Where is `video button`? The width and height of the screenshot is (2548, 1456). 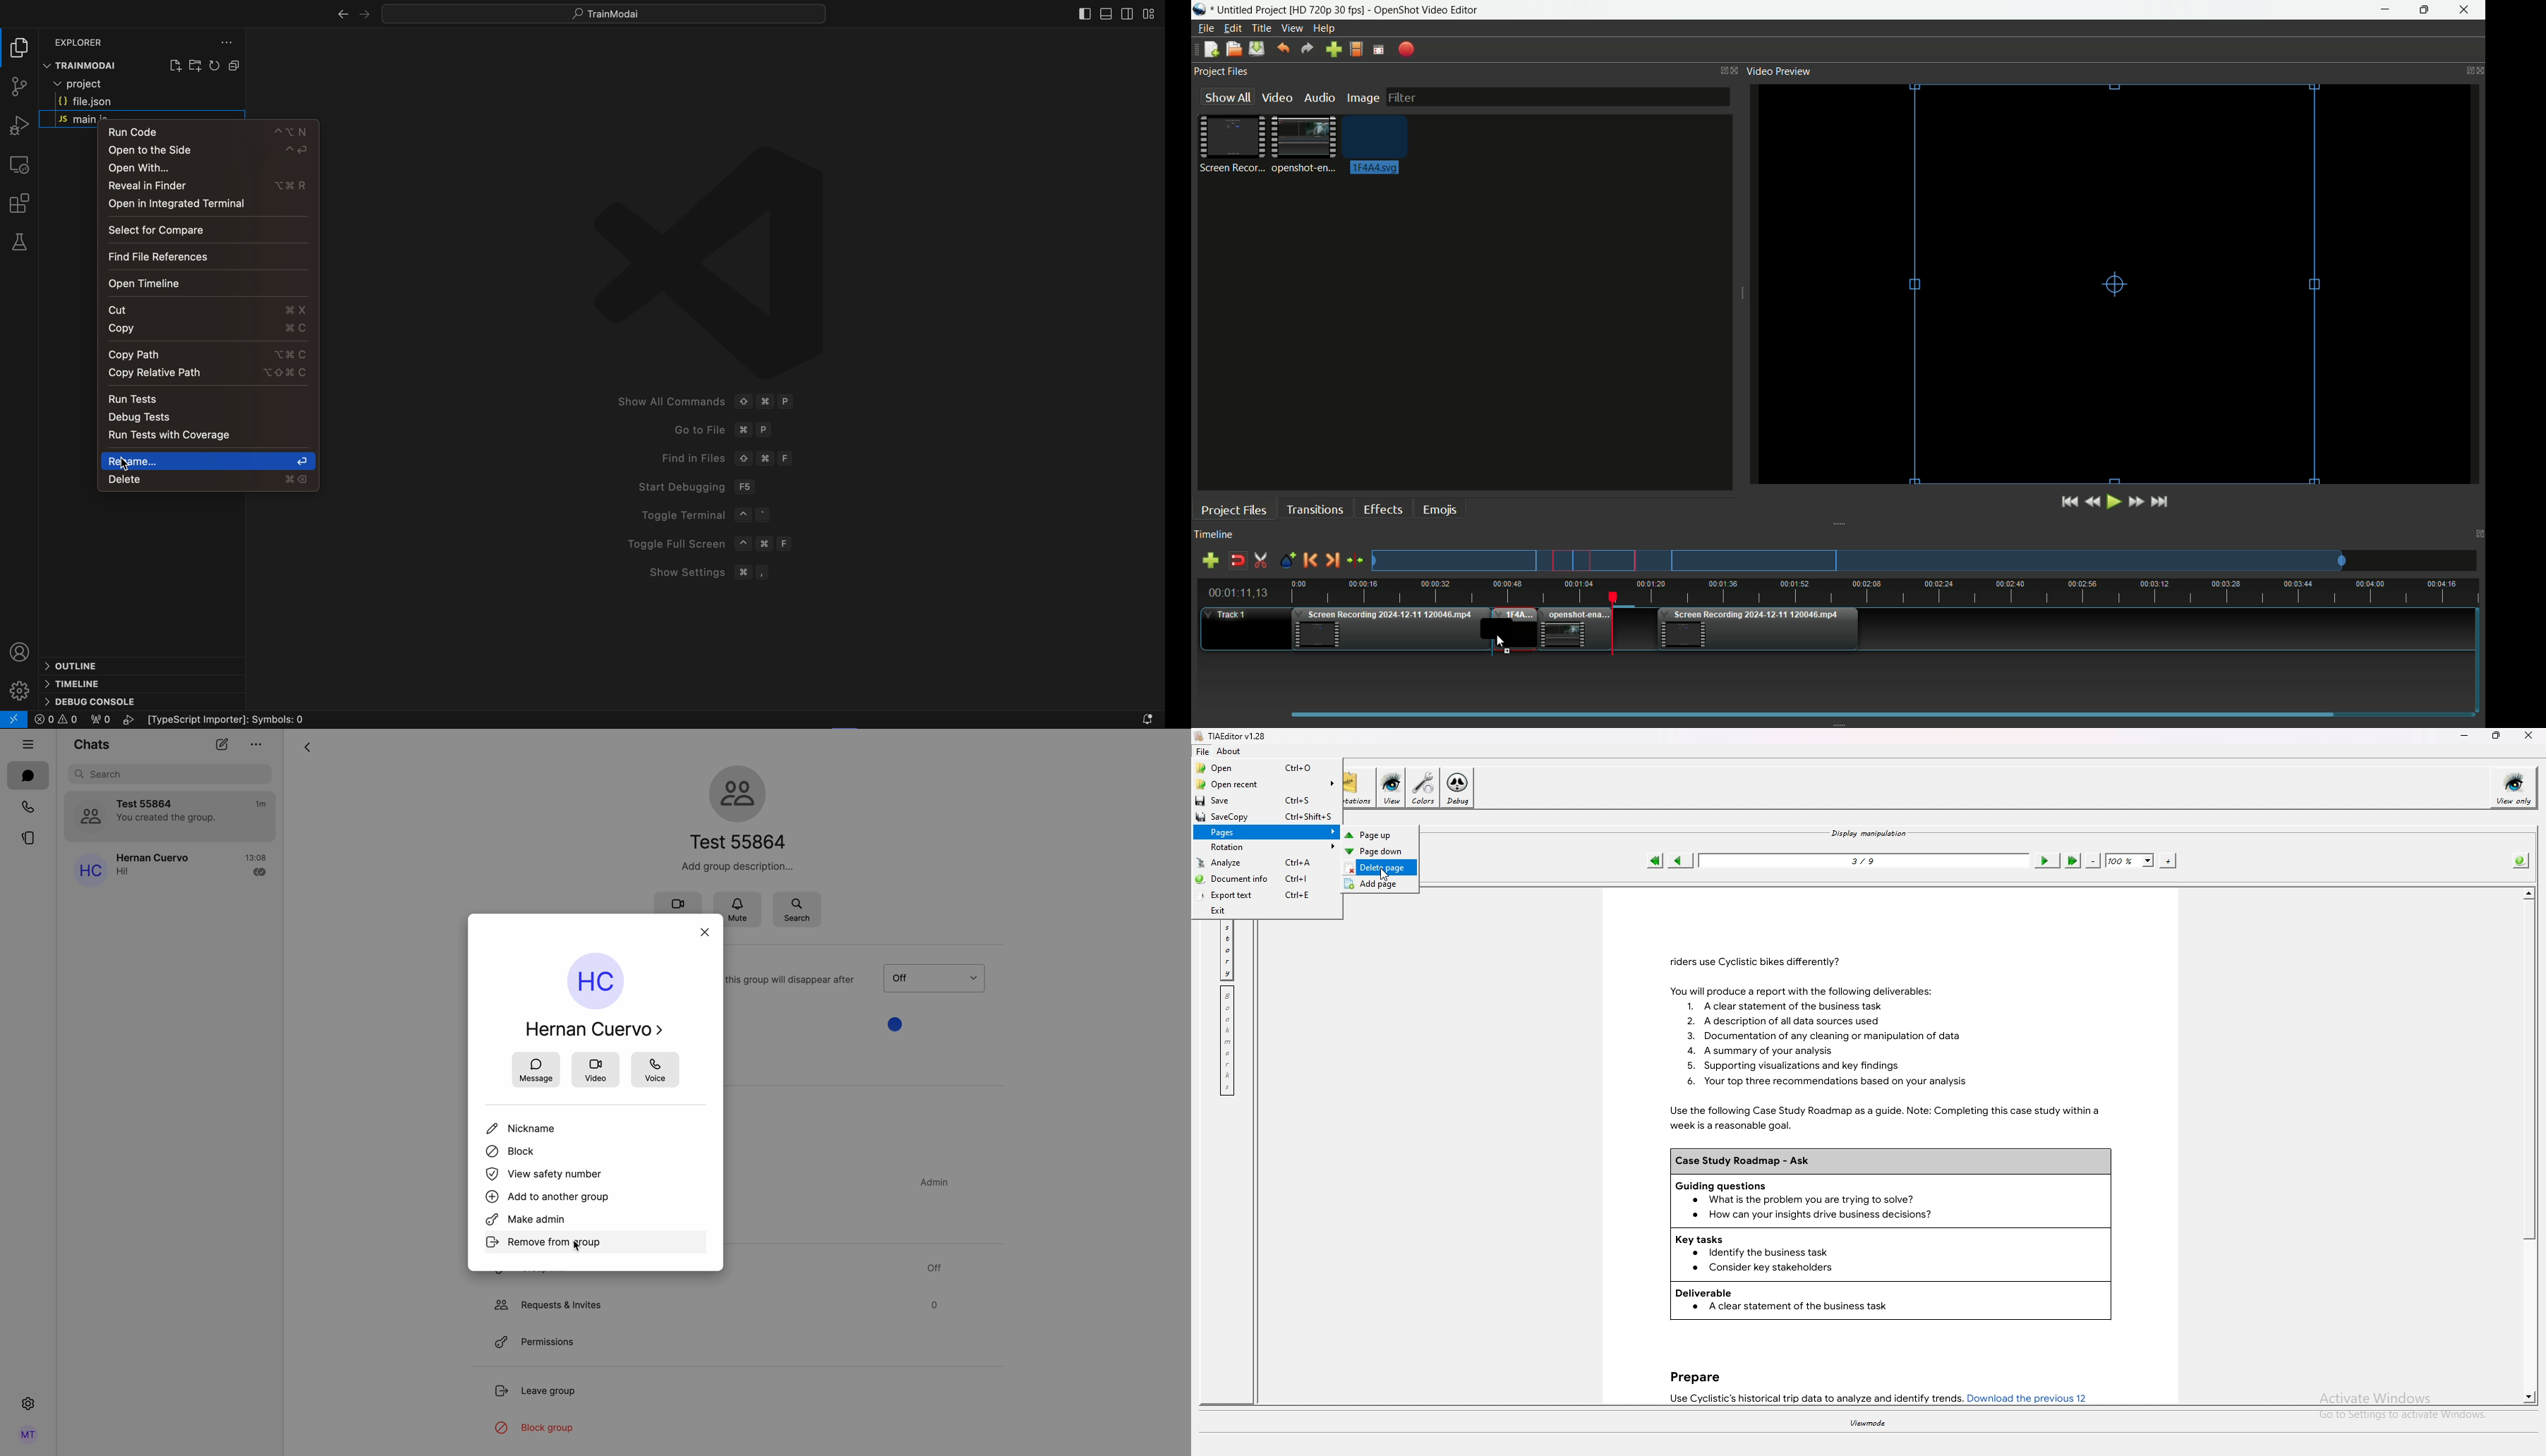
video button is located at coordinates (597, 1070).